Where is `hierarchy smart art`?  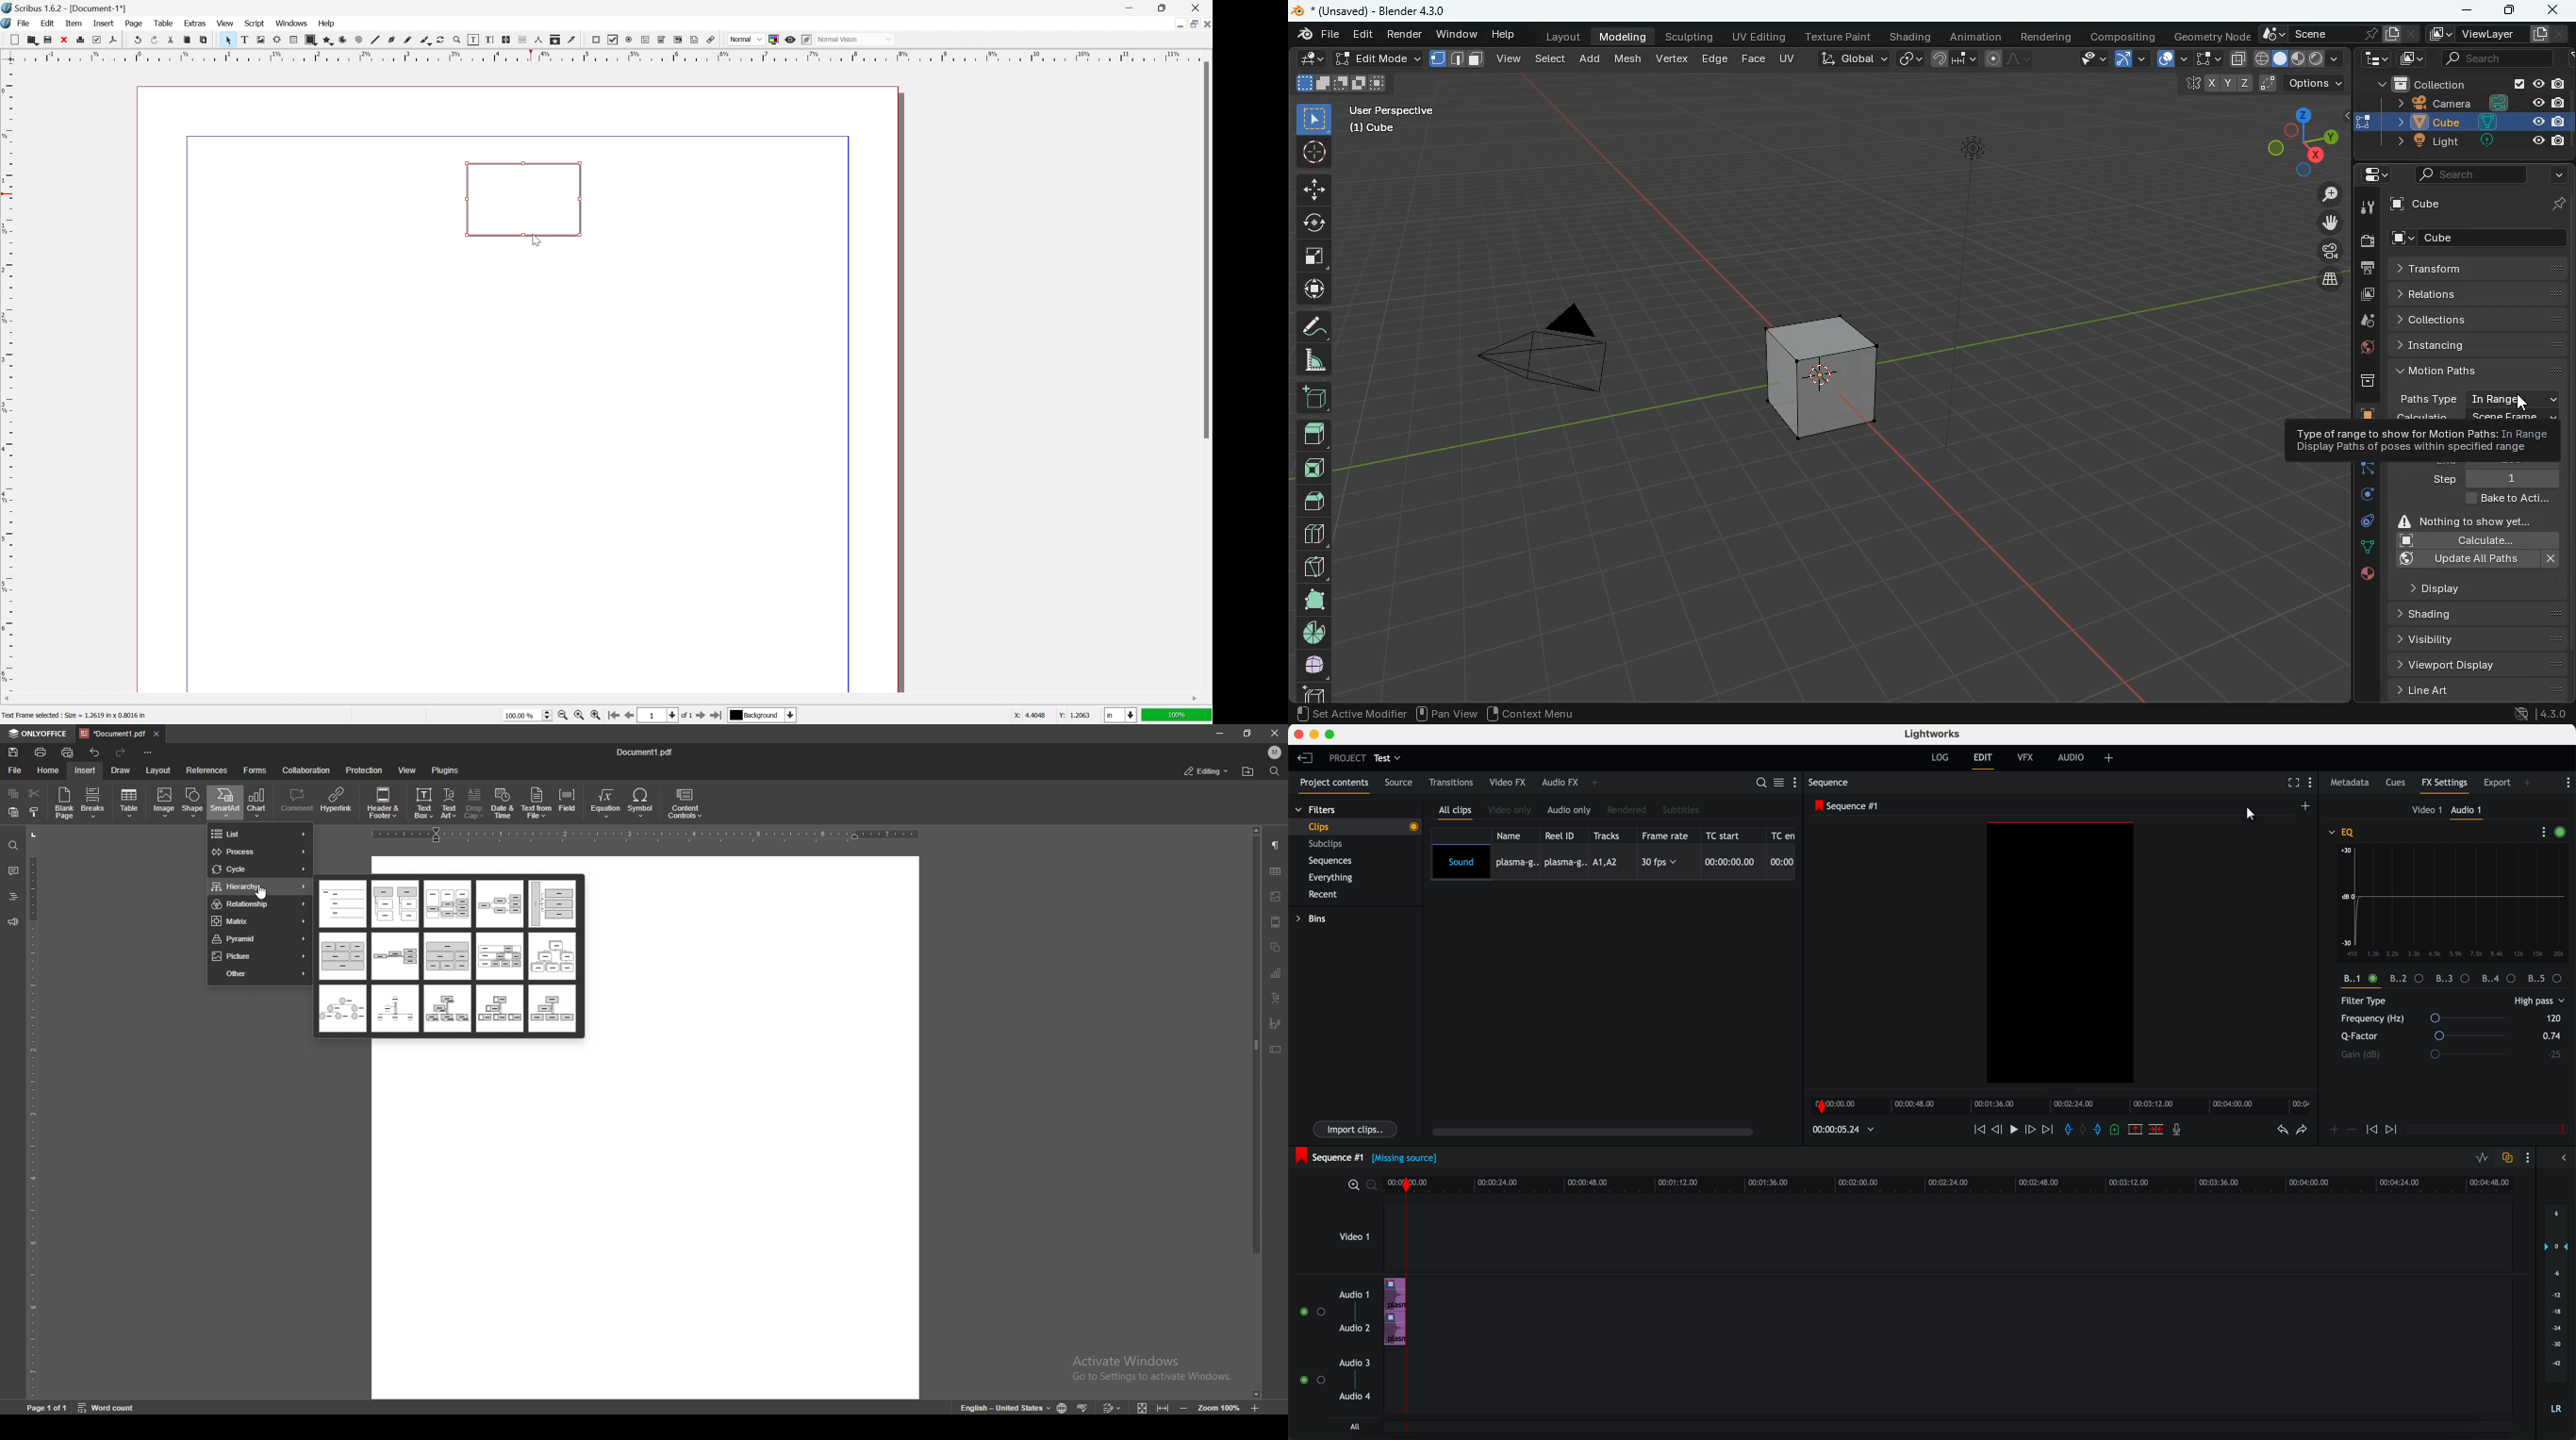
hierarchy smart art is located at coordinates (553, 957).